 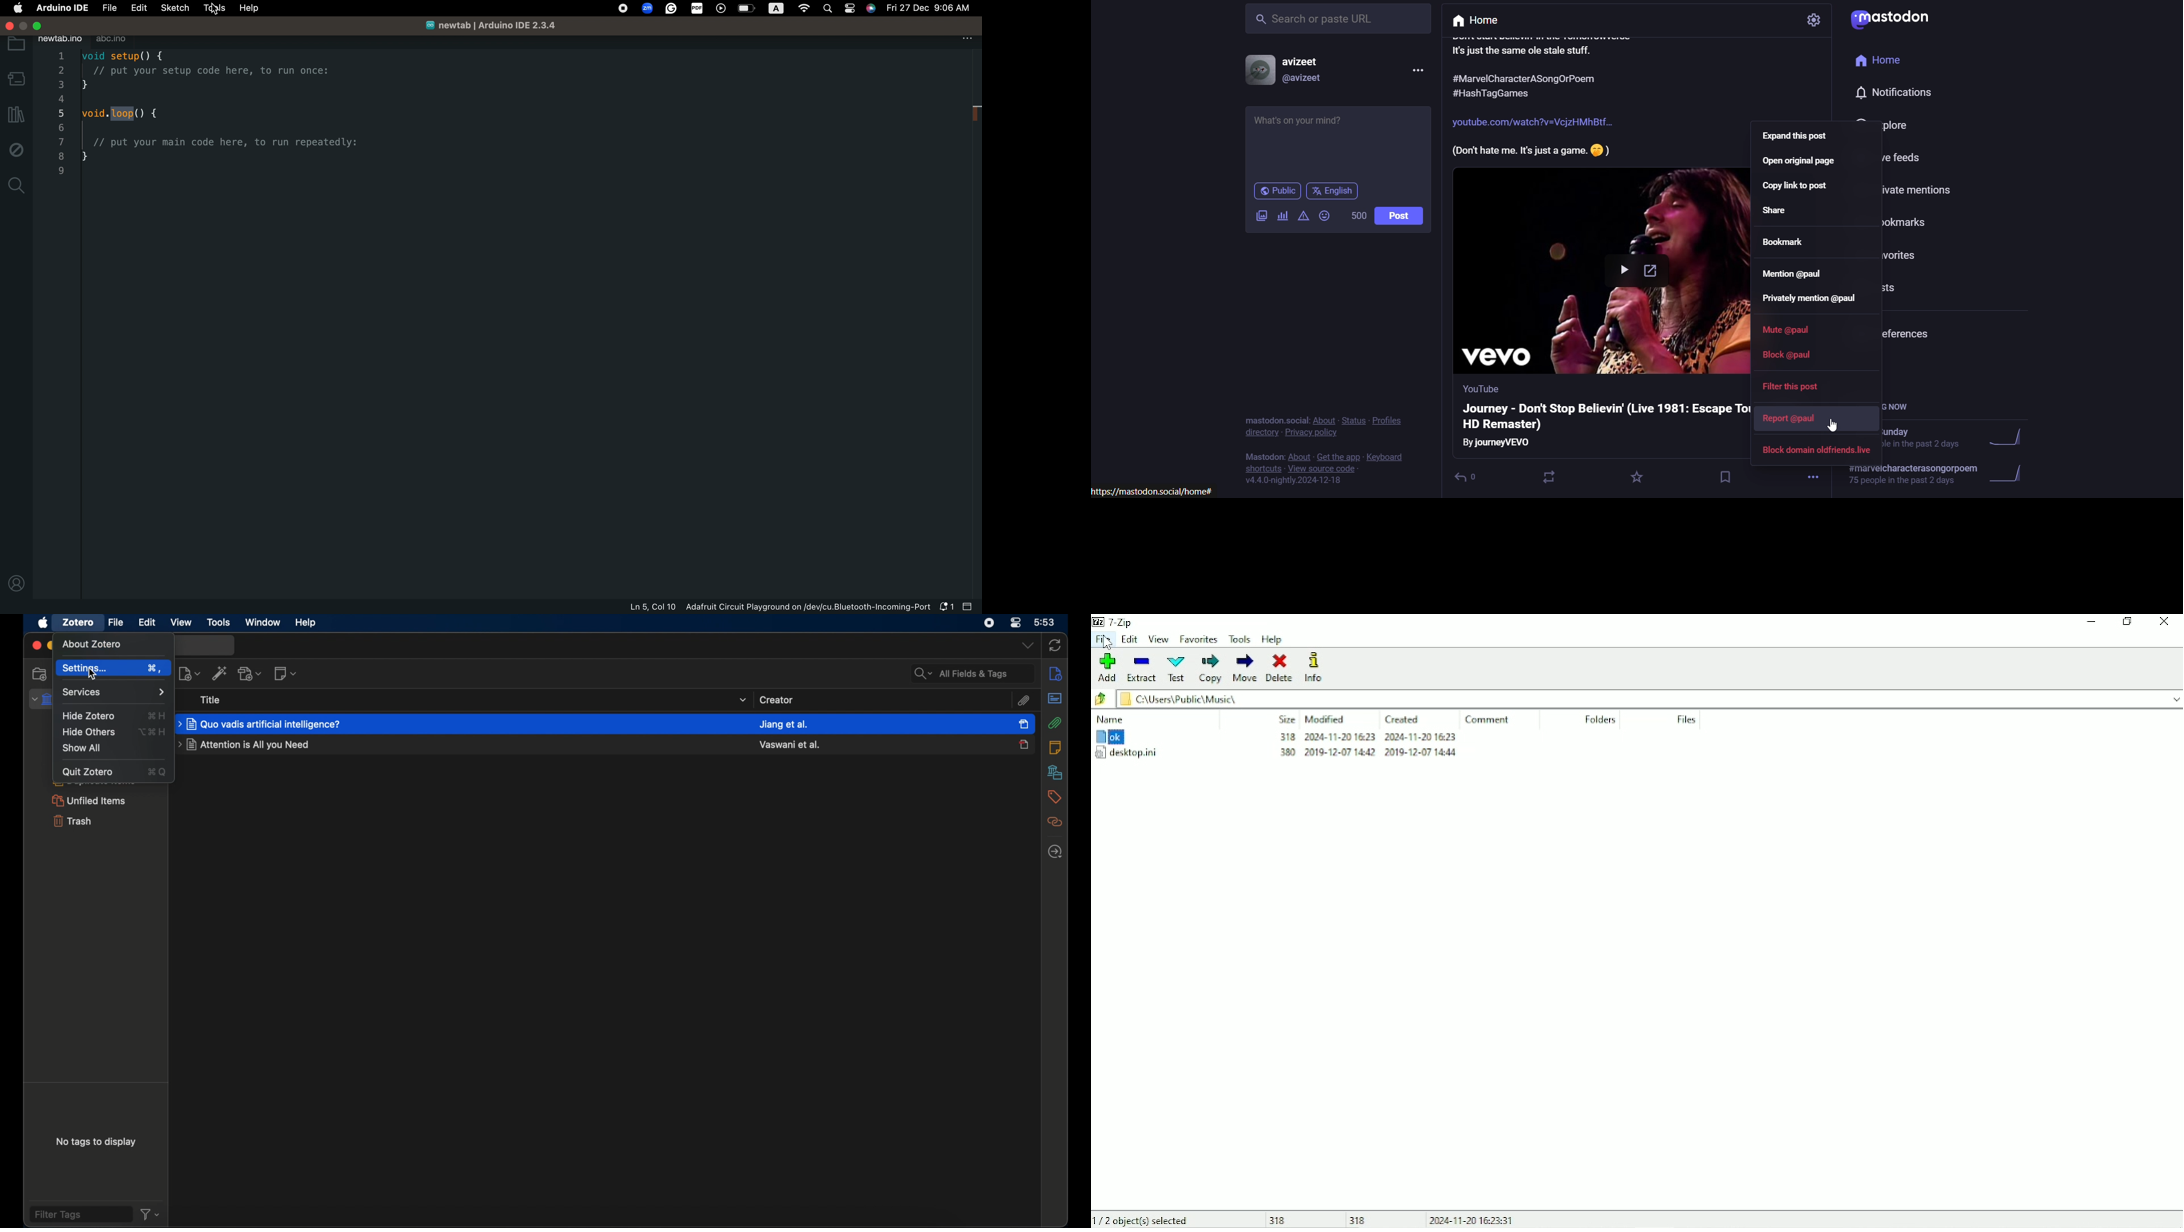 I want to click on related, so click(x=1056, y=822).